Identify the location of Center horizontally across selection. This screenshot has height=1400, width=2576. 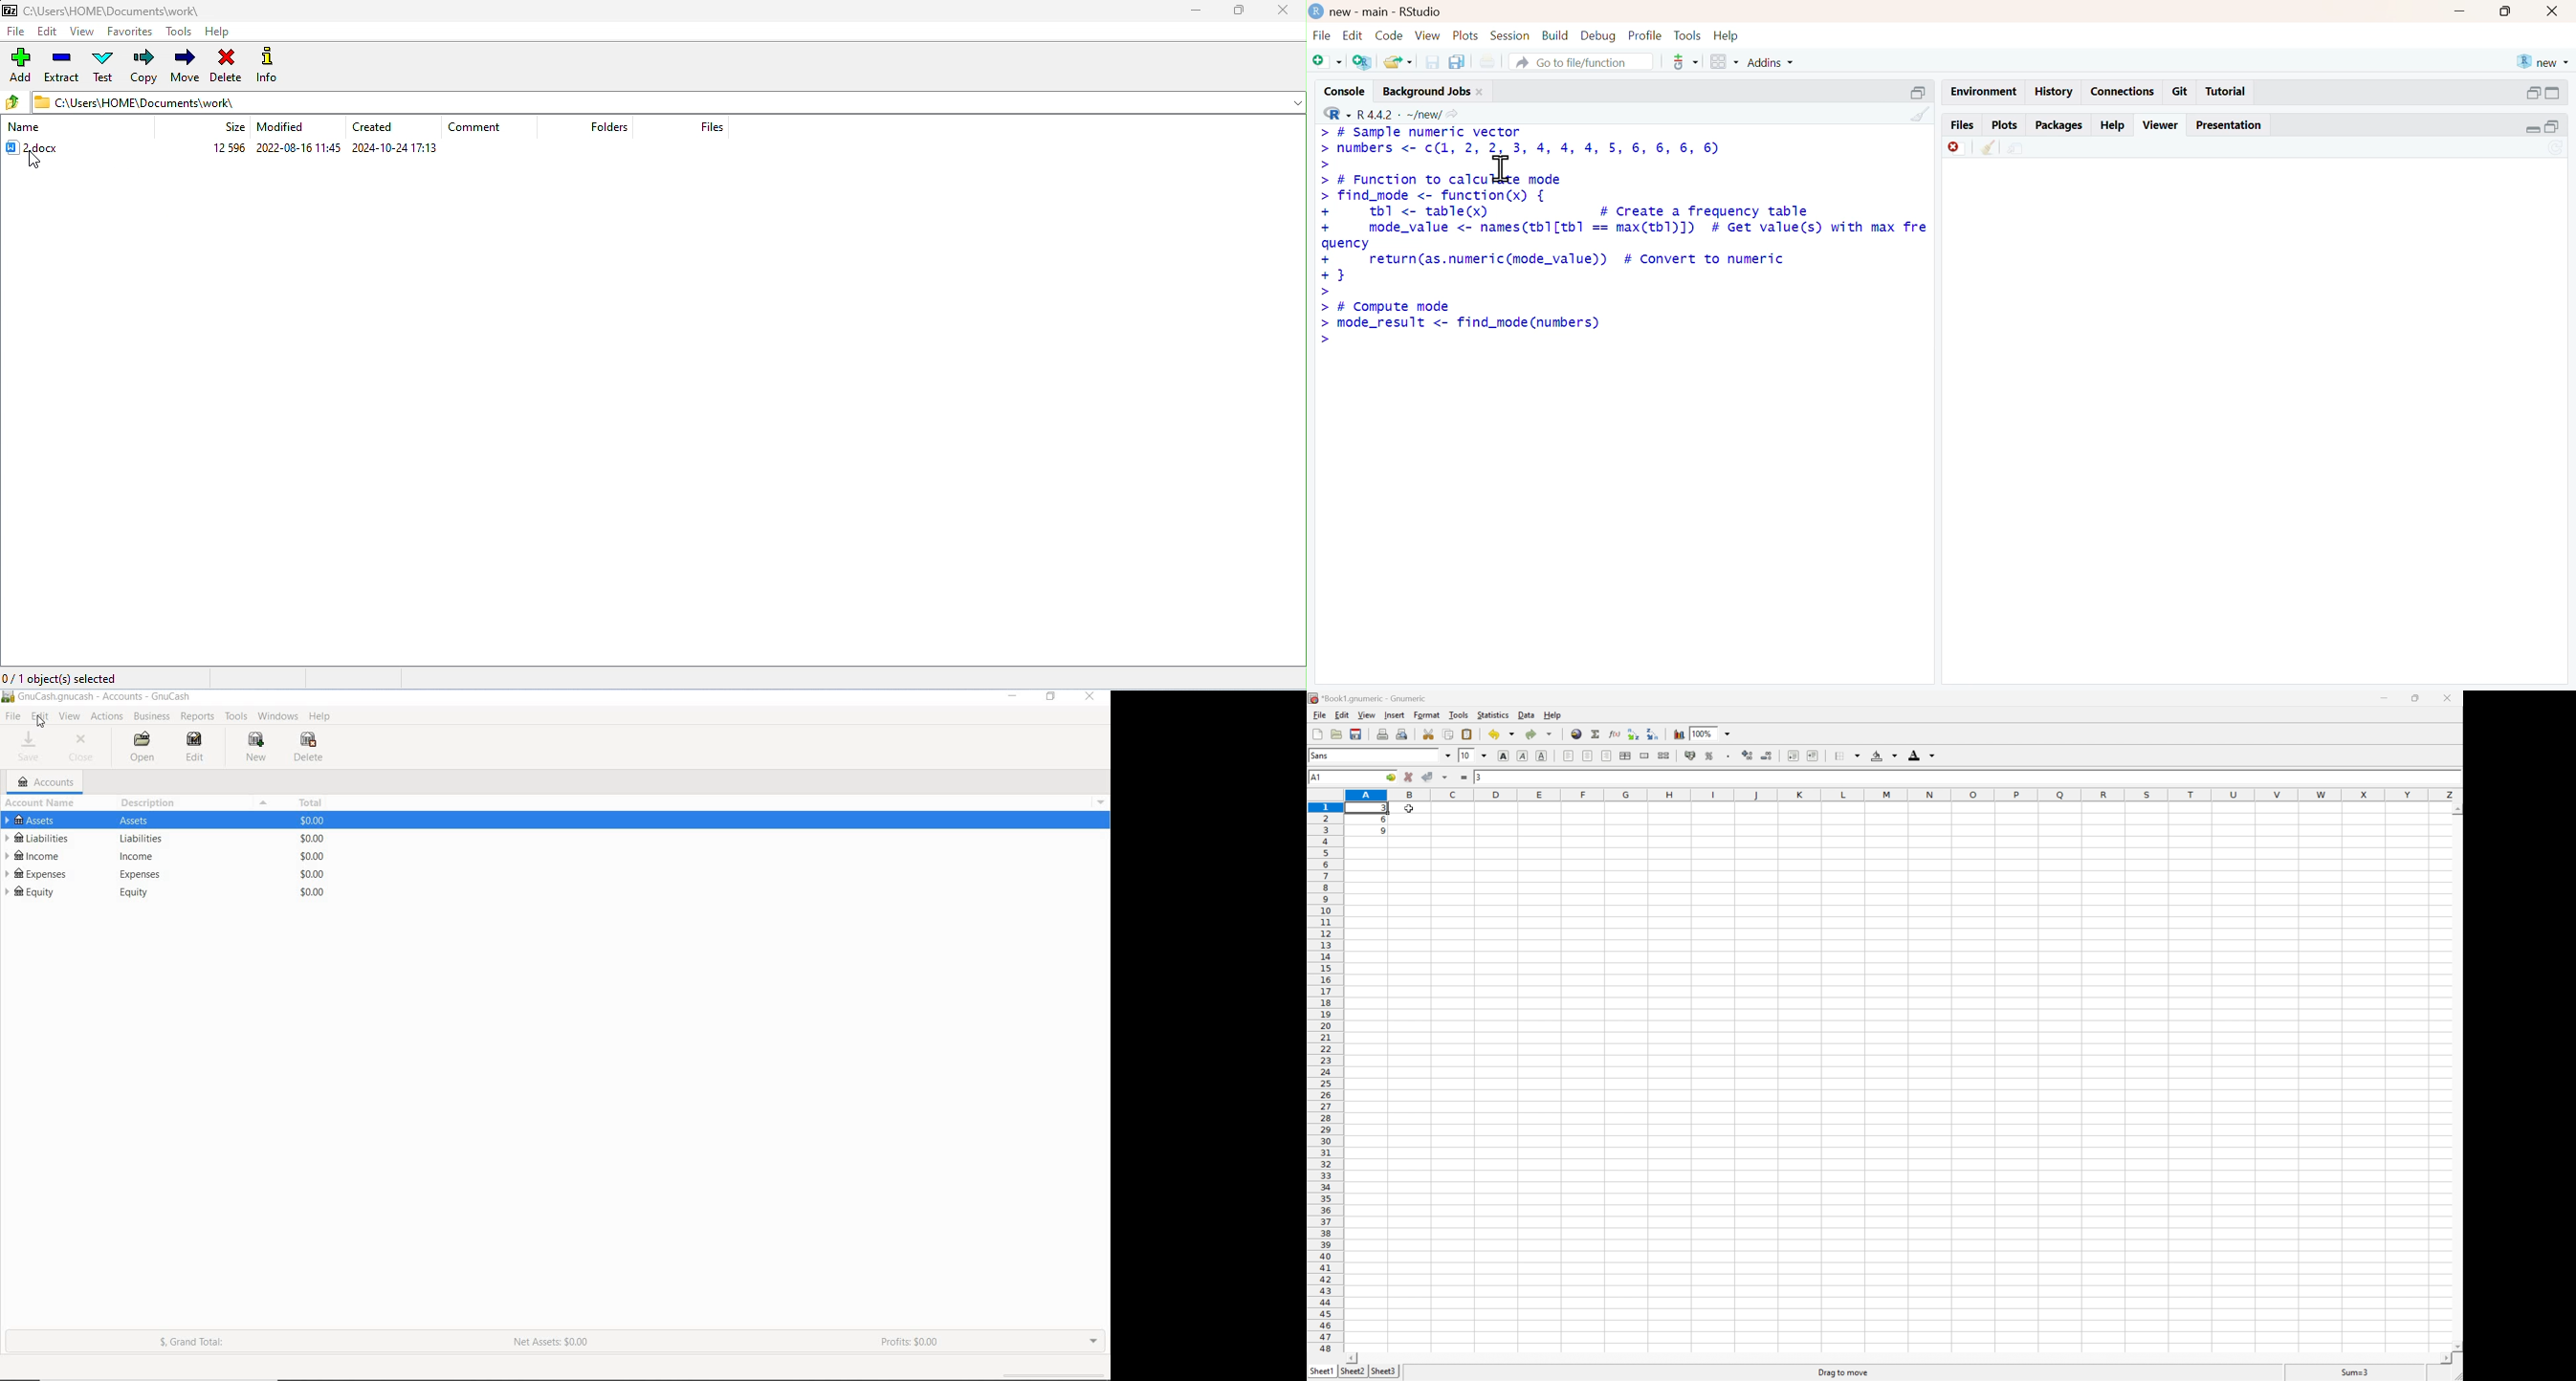
(1626, 754).